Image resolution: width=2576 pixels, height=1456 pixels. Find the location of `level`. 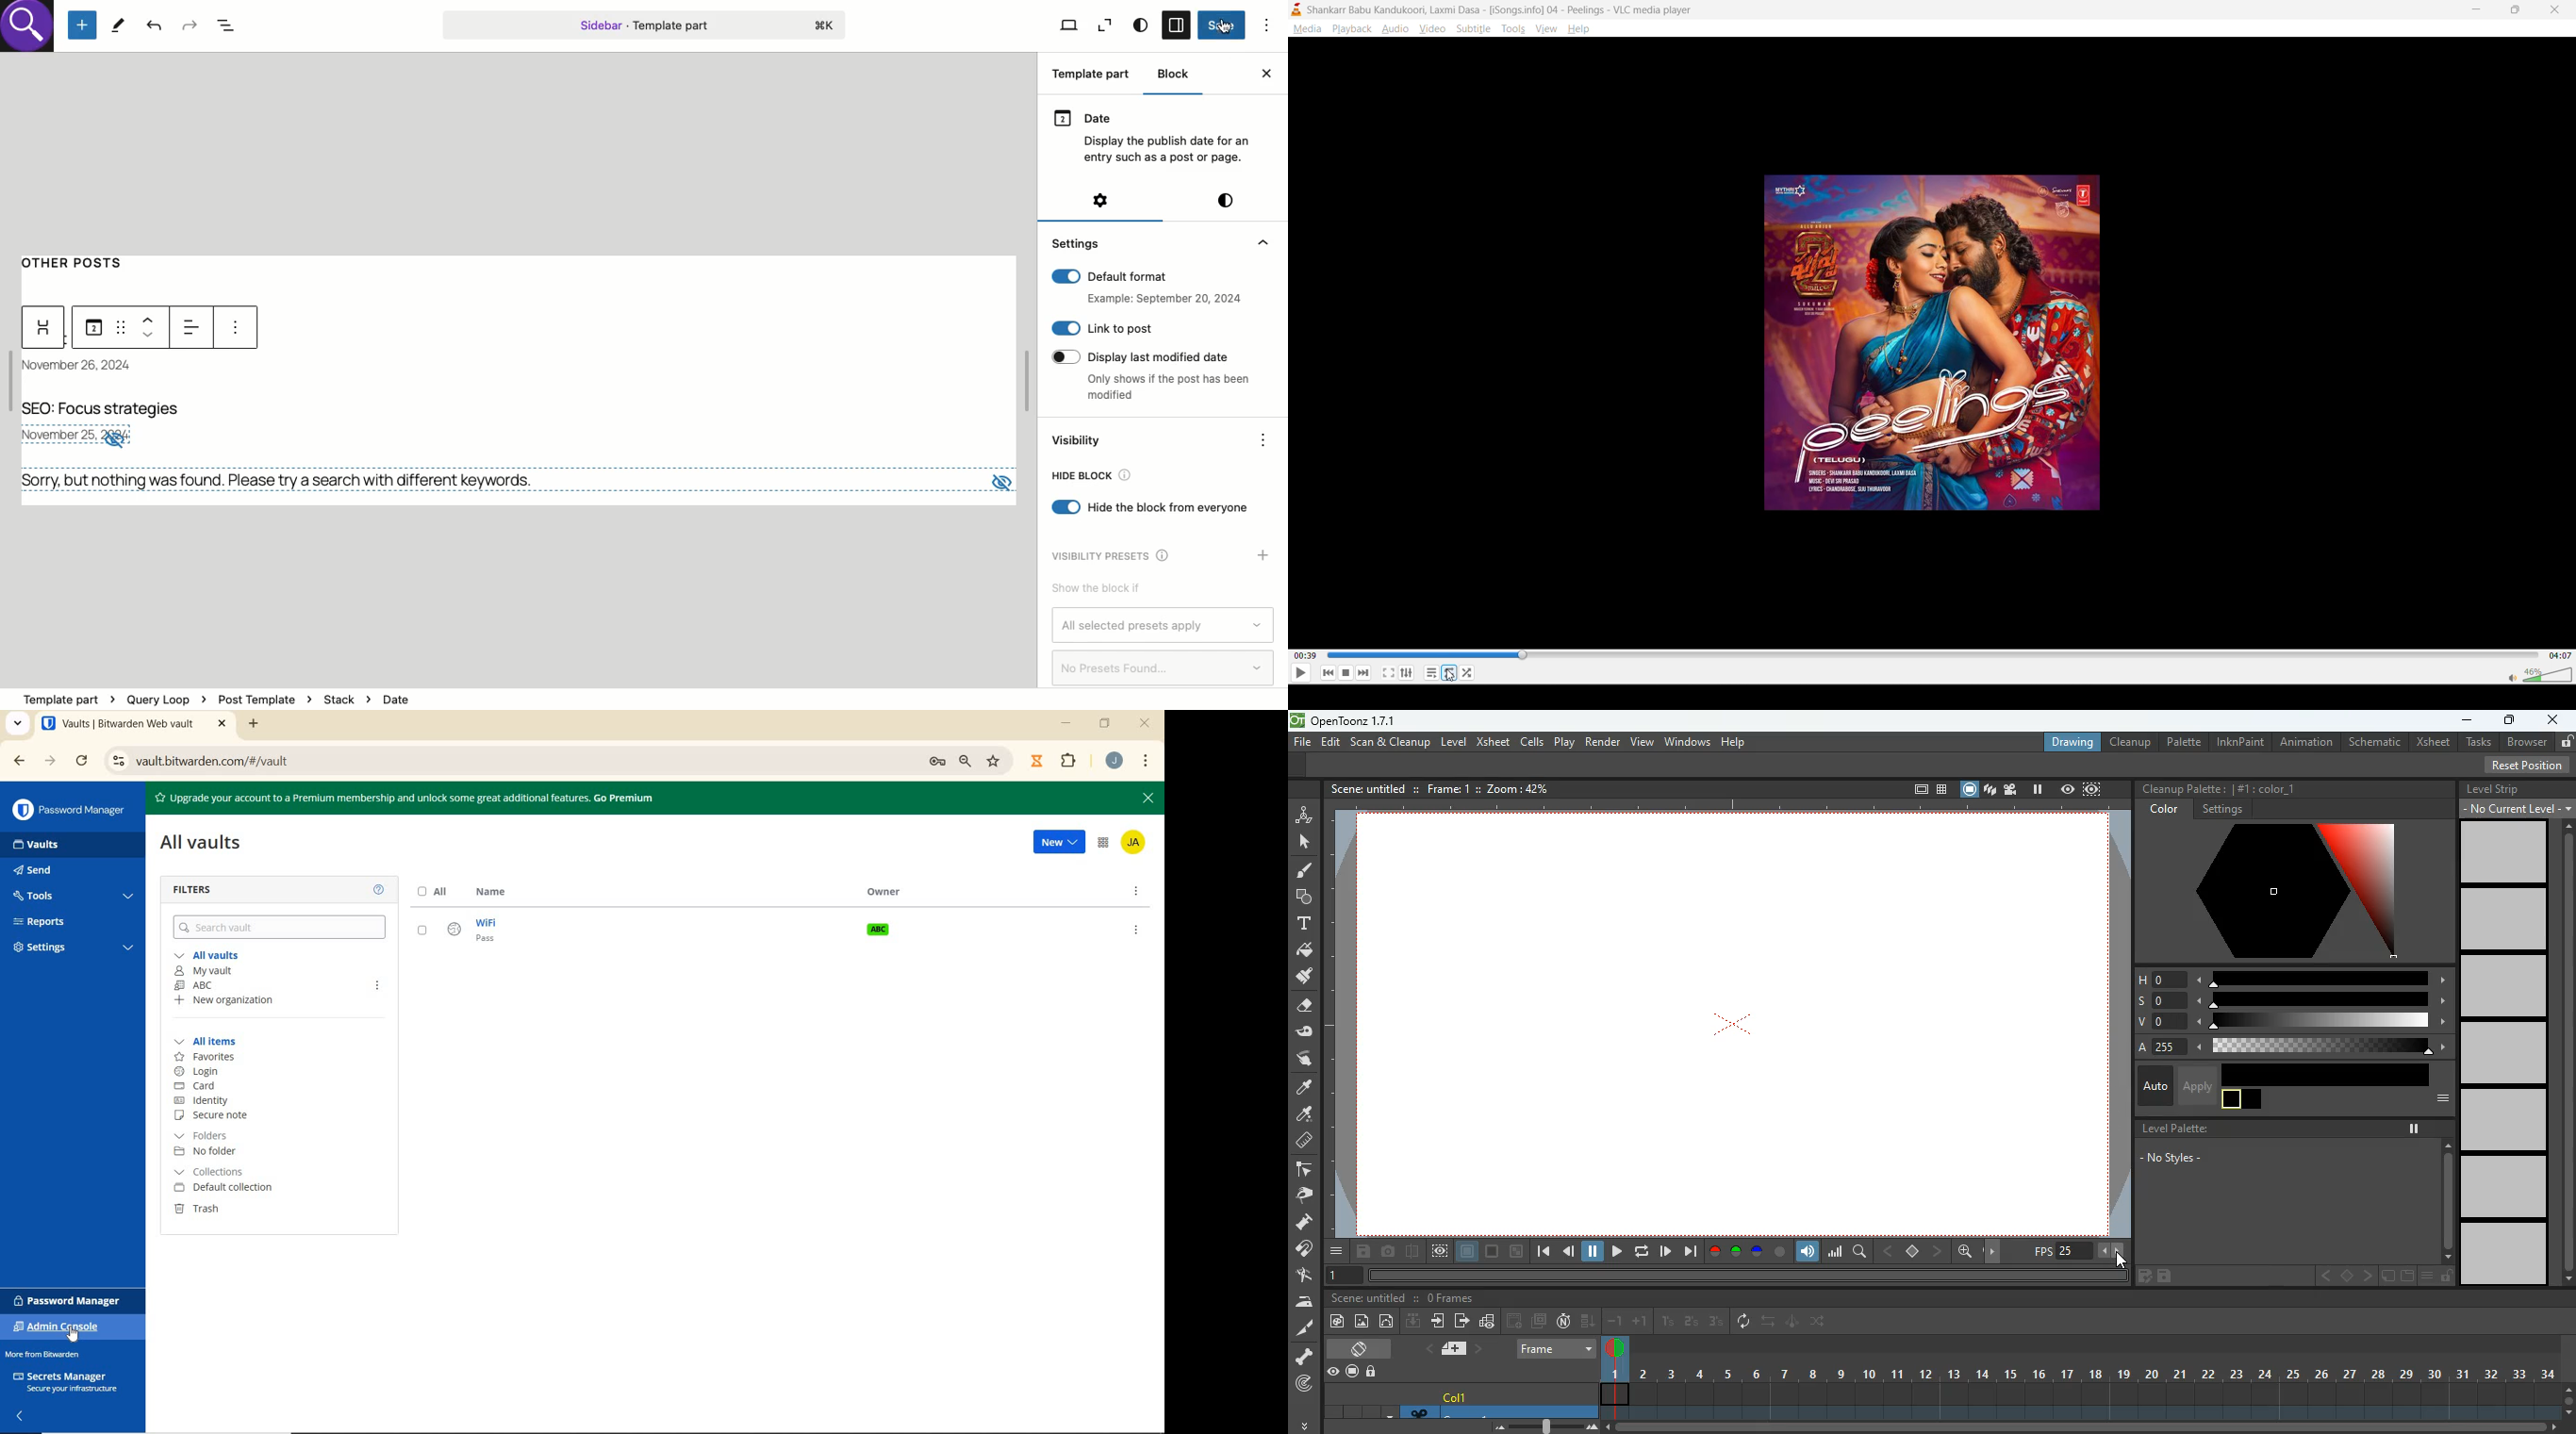

level is located at coordinates (2504, 1254).